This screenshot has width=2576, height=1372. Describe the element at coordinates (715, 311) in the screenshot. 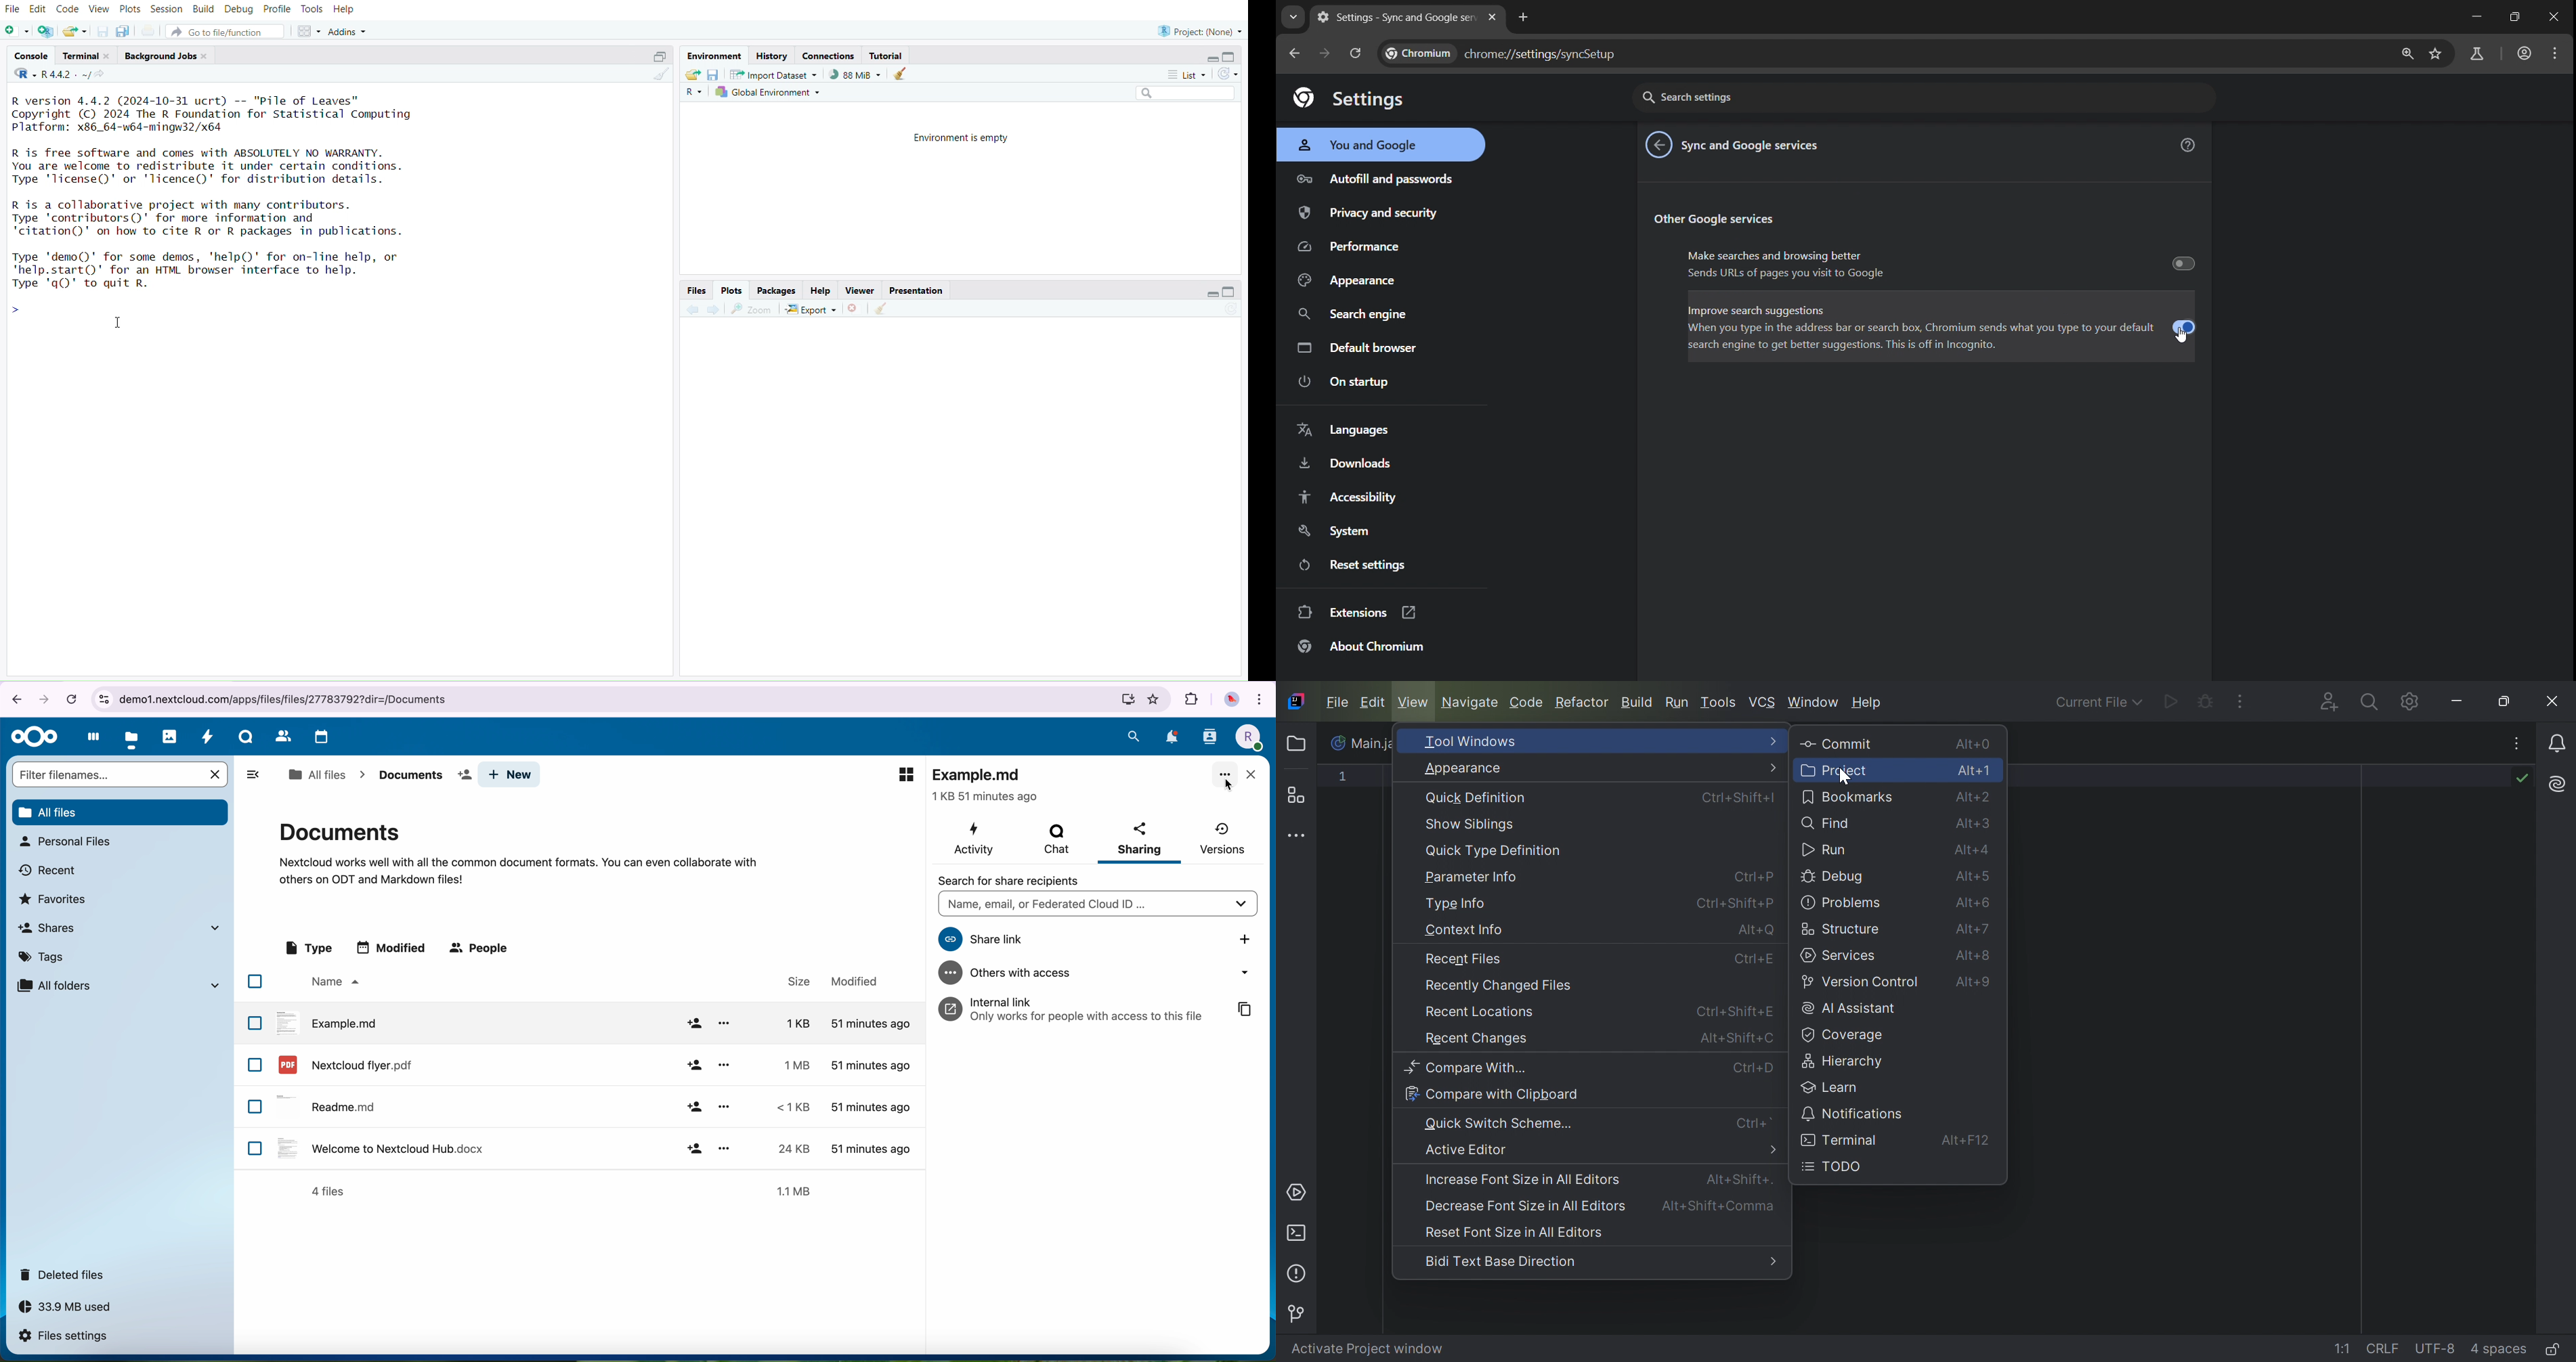

I see `forward` at that location.